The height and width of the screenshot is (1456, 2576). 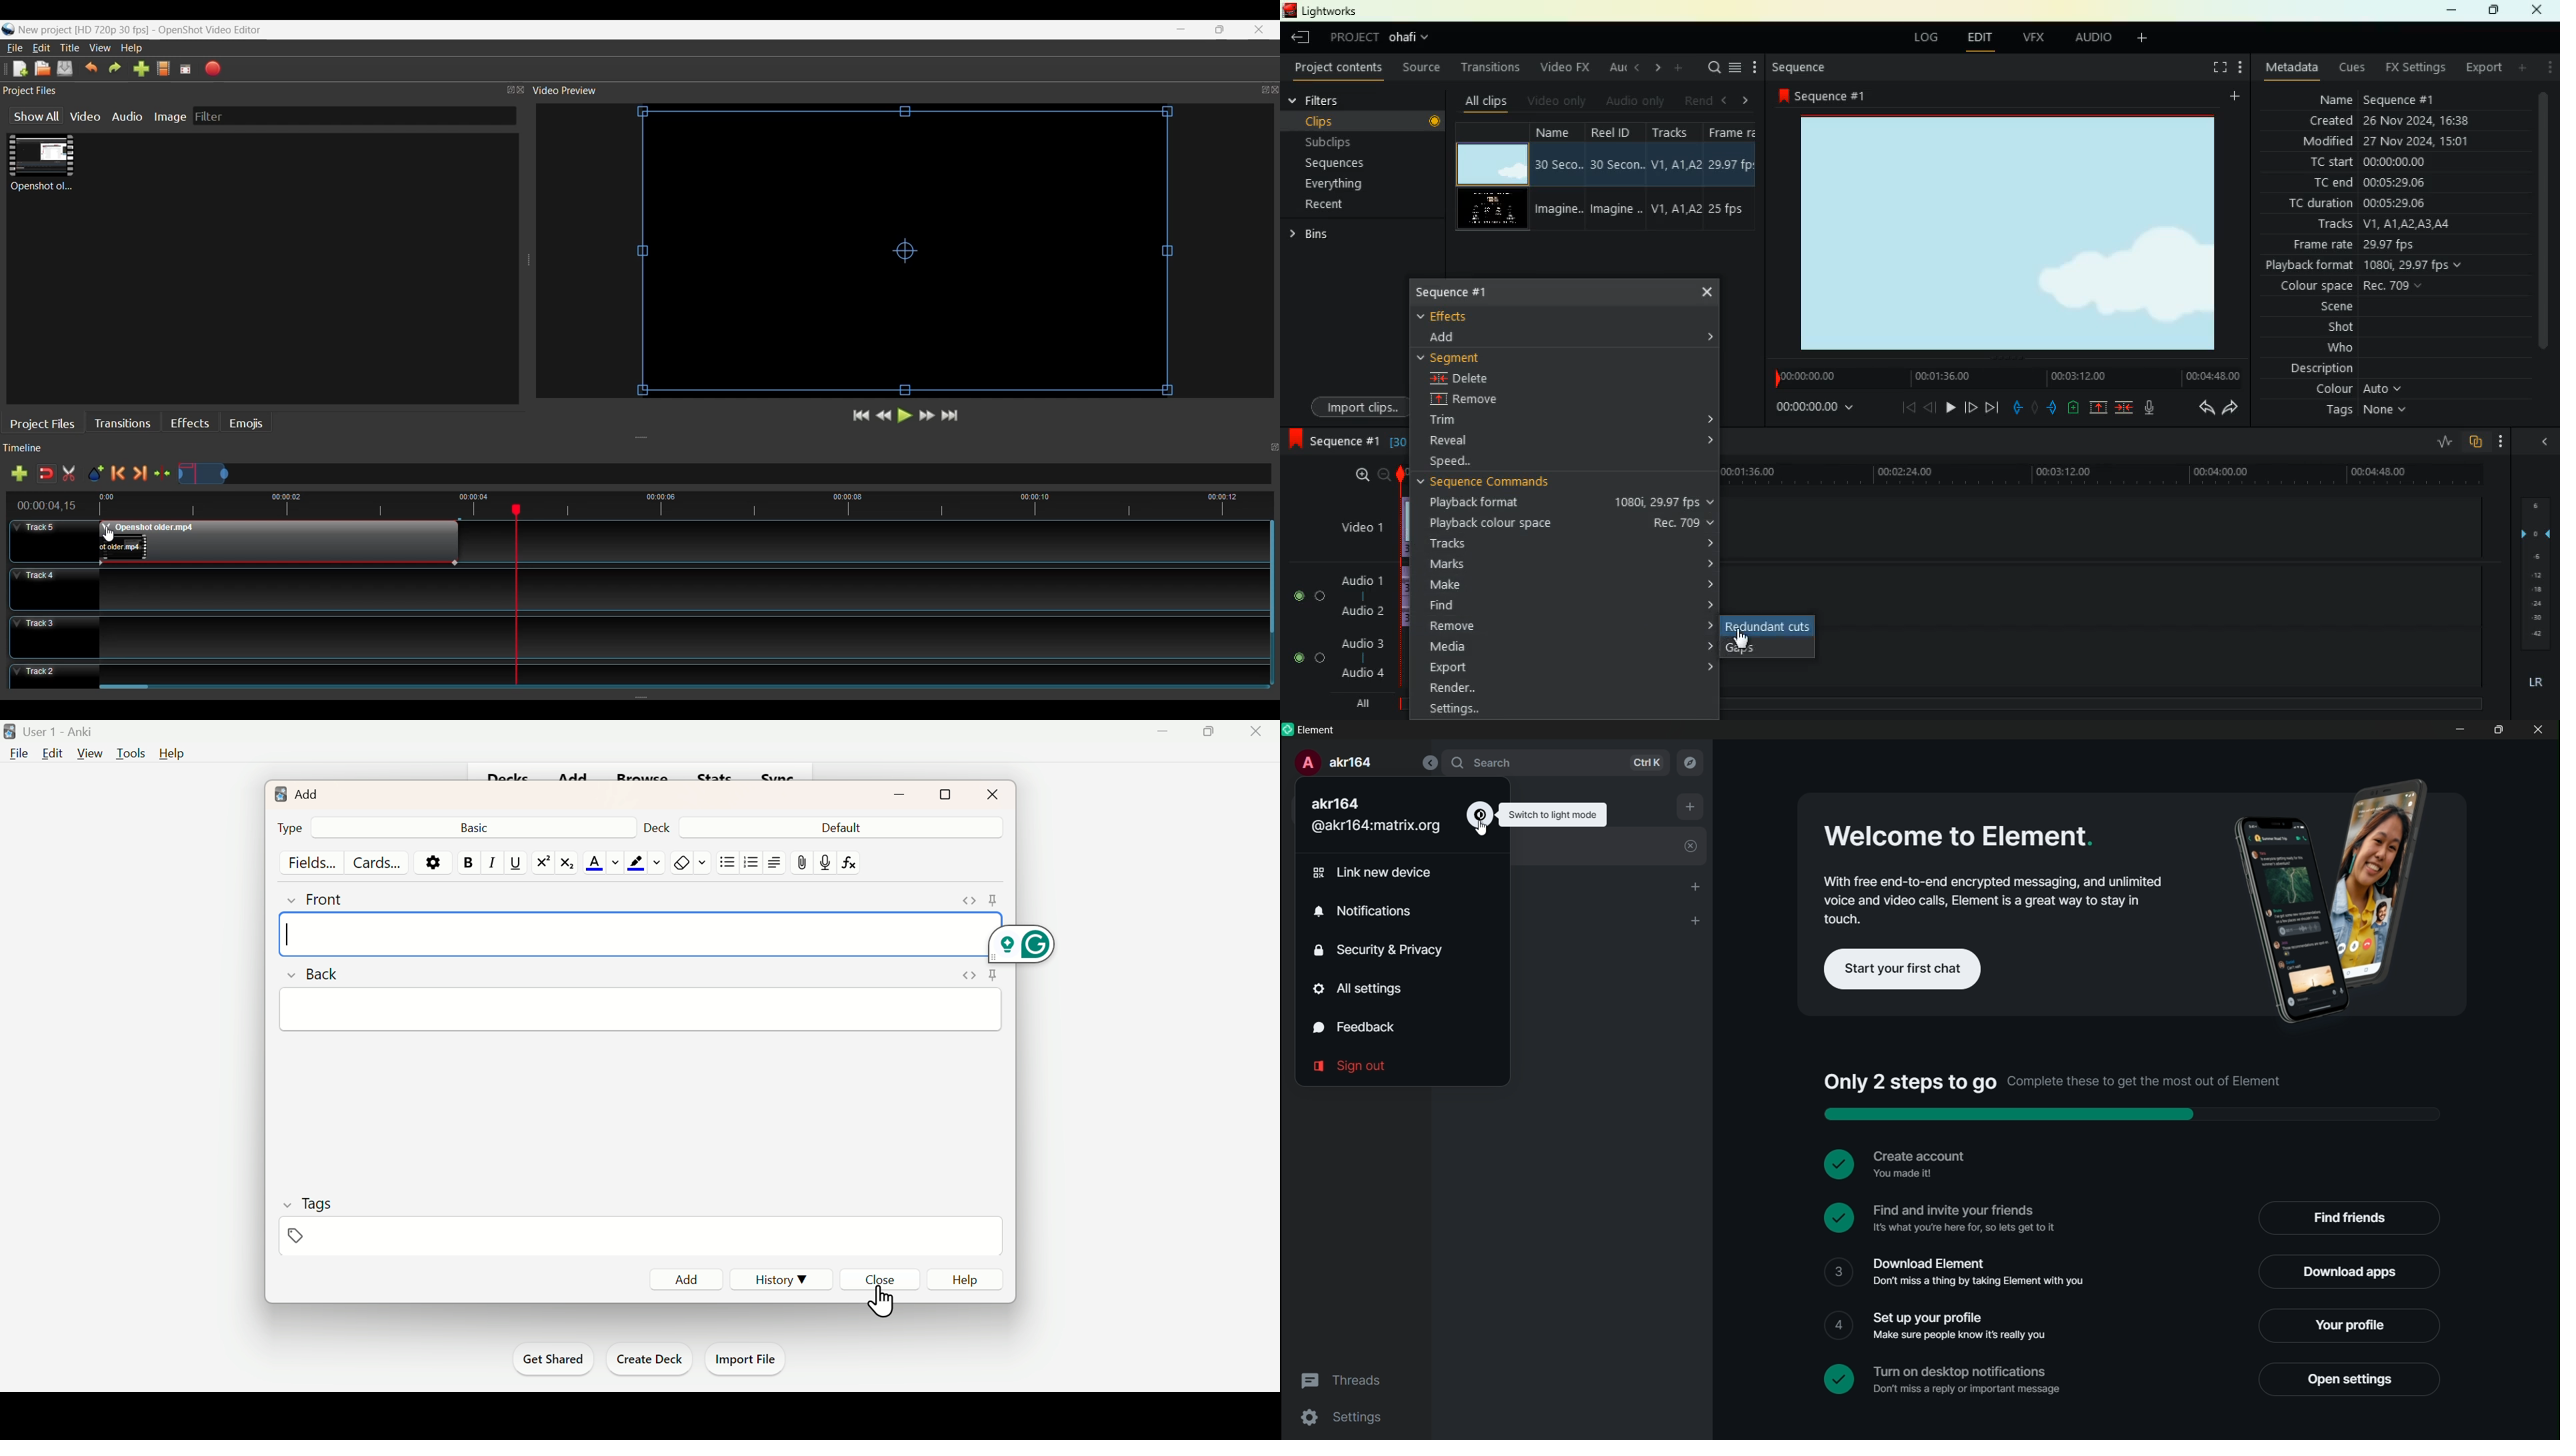 What do you see at coordinates (264, 91) in the screenshot?
I see `Project Files Panel` at bounding box center [264, 91].